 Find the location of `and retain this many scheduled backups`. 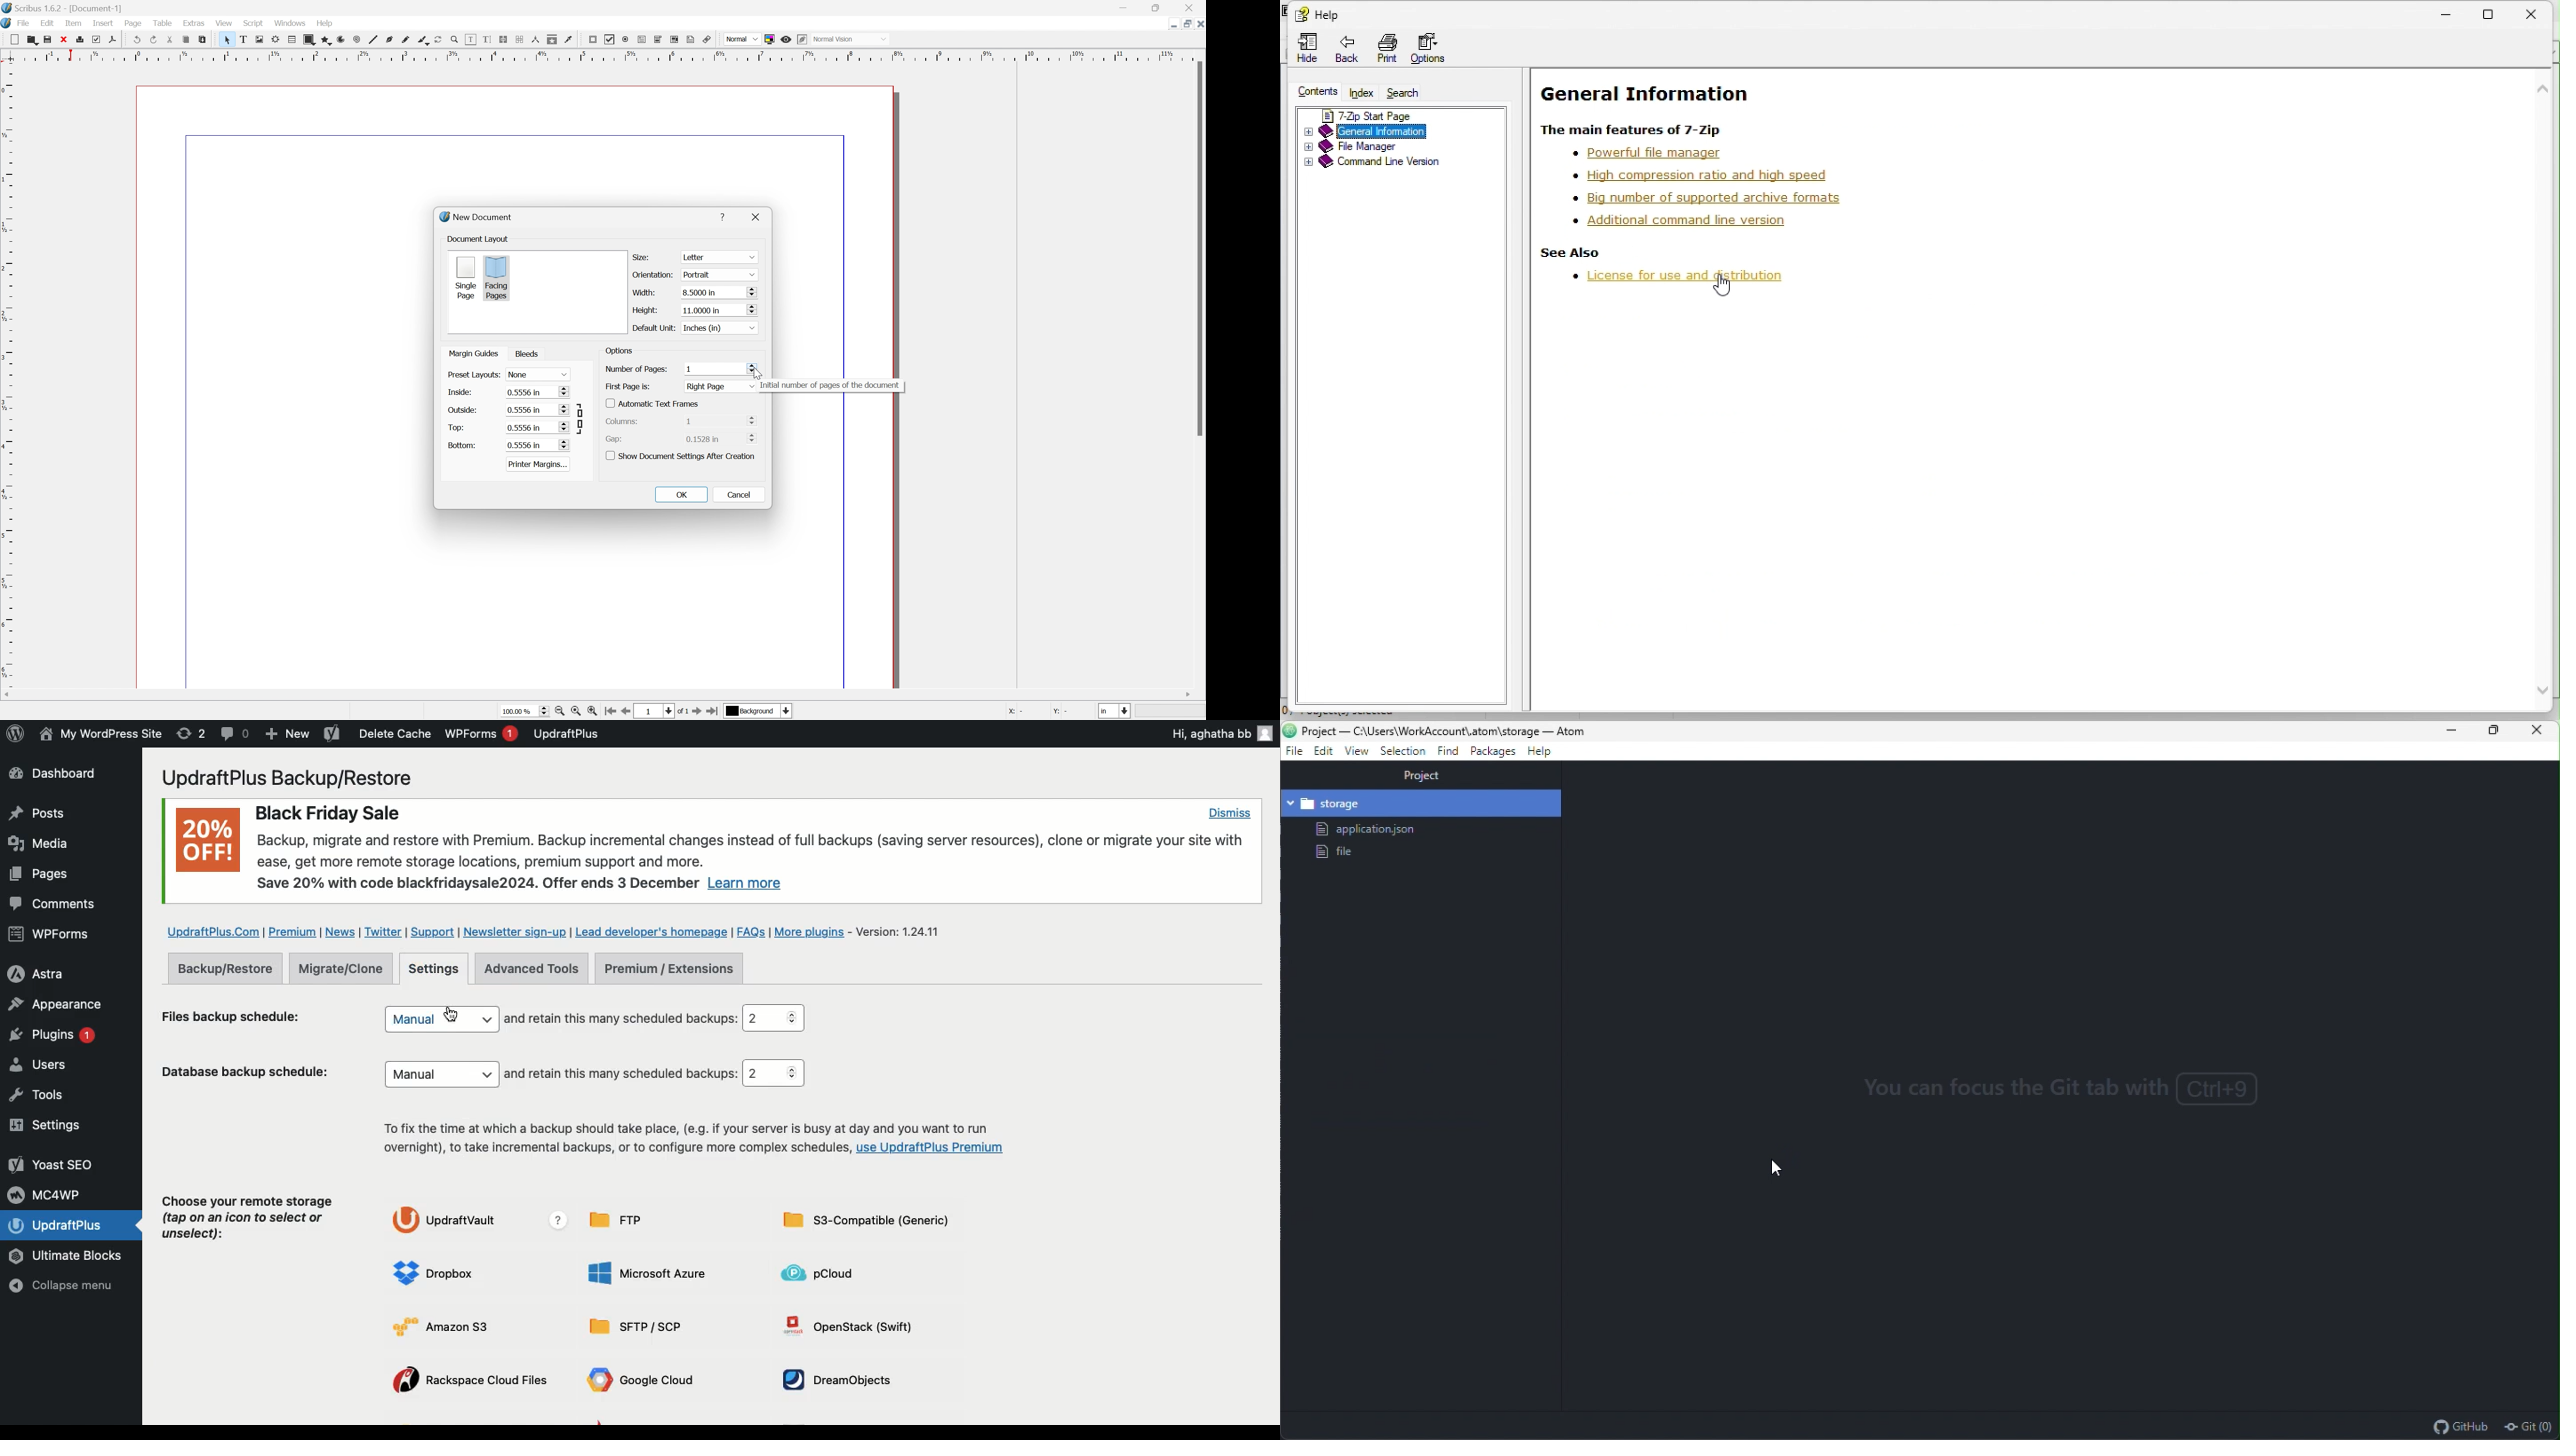

and retain this many scheduled backups is located at coordinates (620, 1019).